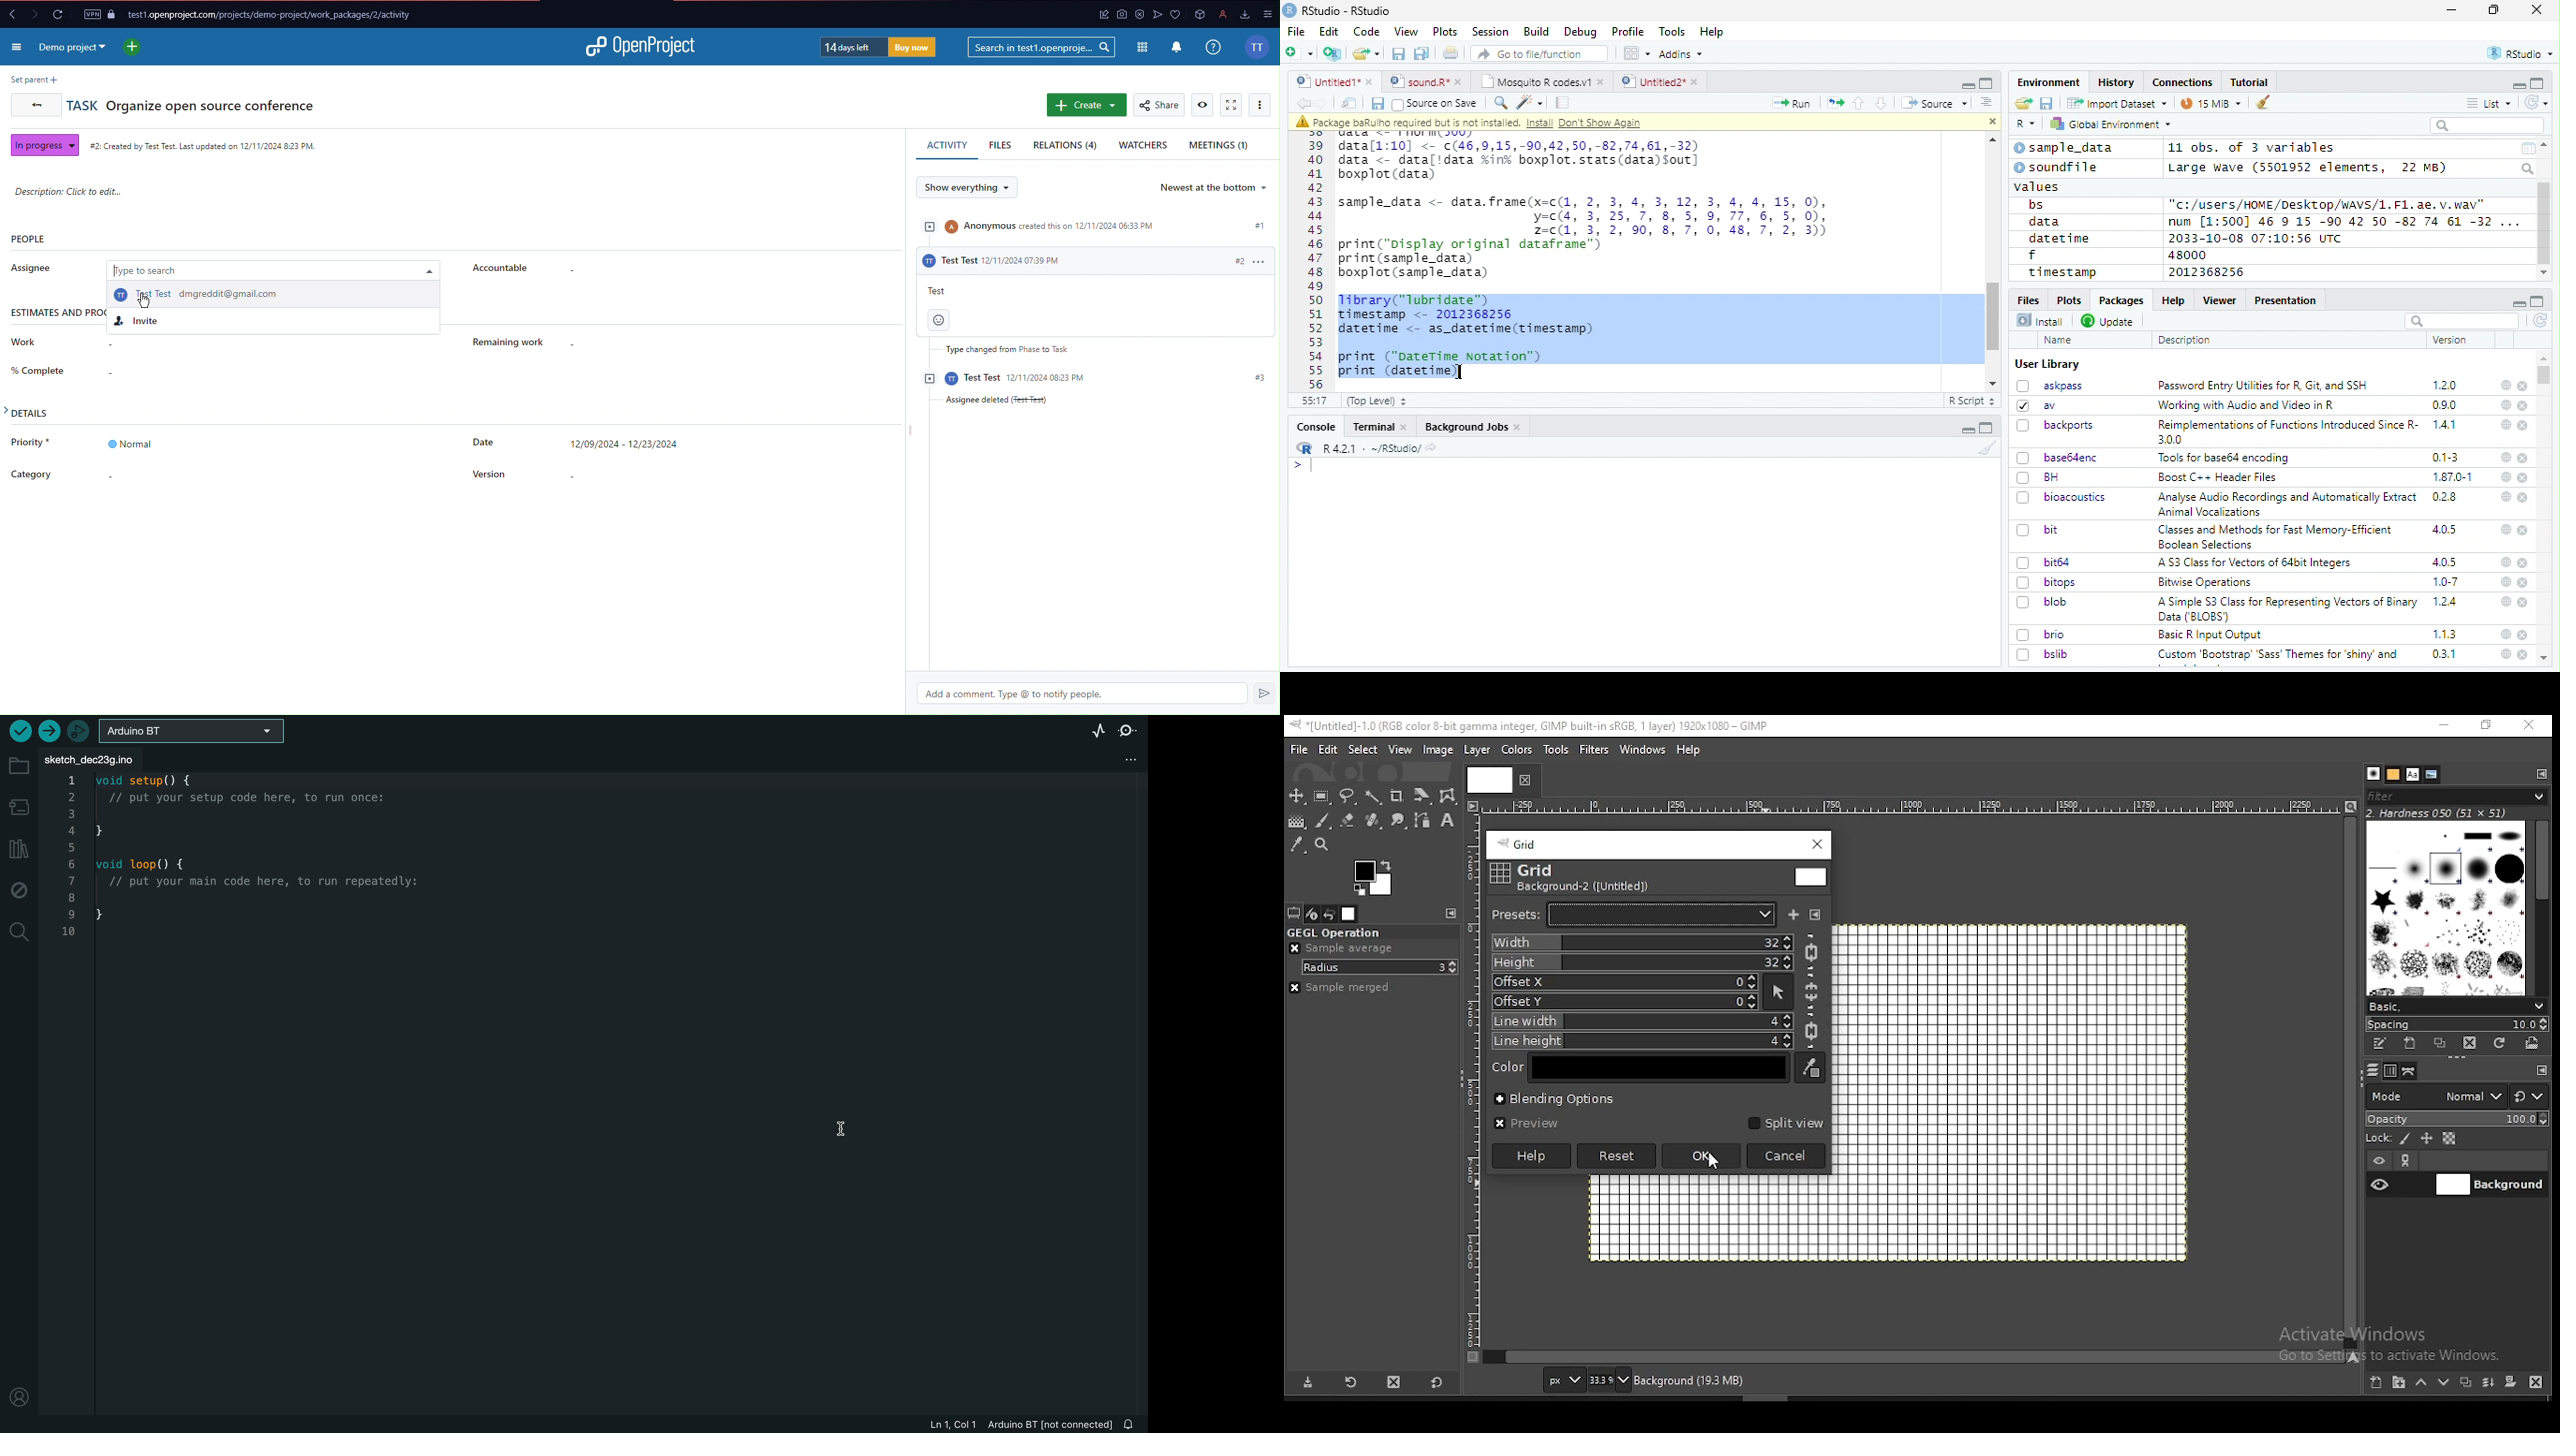  Describe the element at coordinates (1883, 103) in the screenshot. I see `Go to next section` at that location.